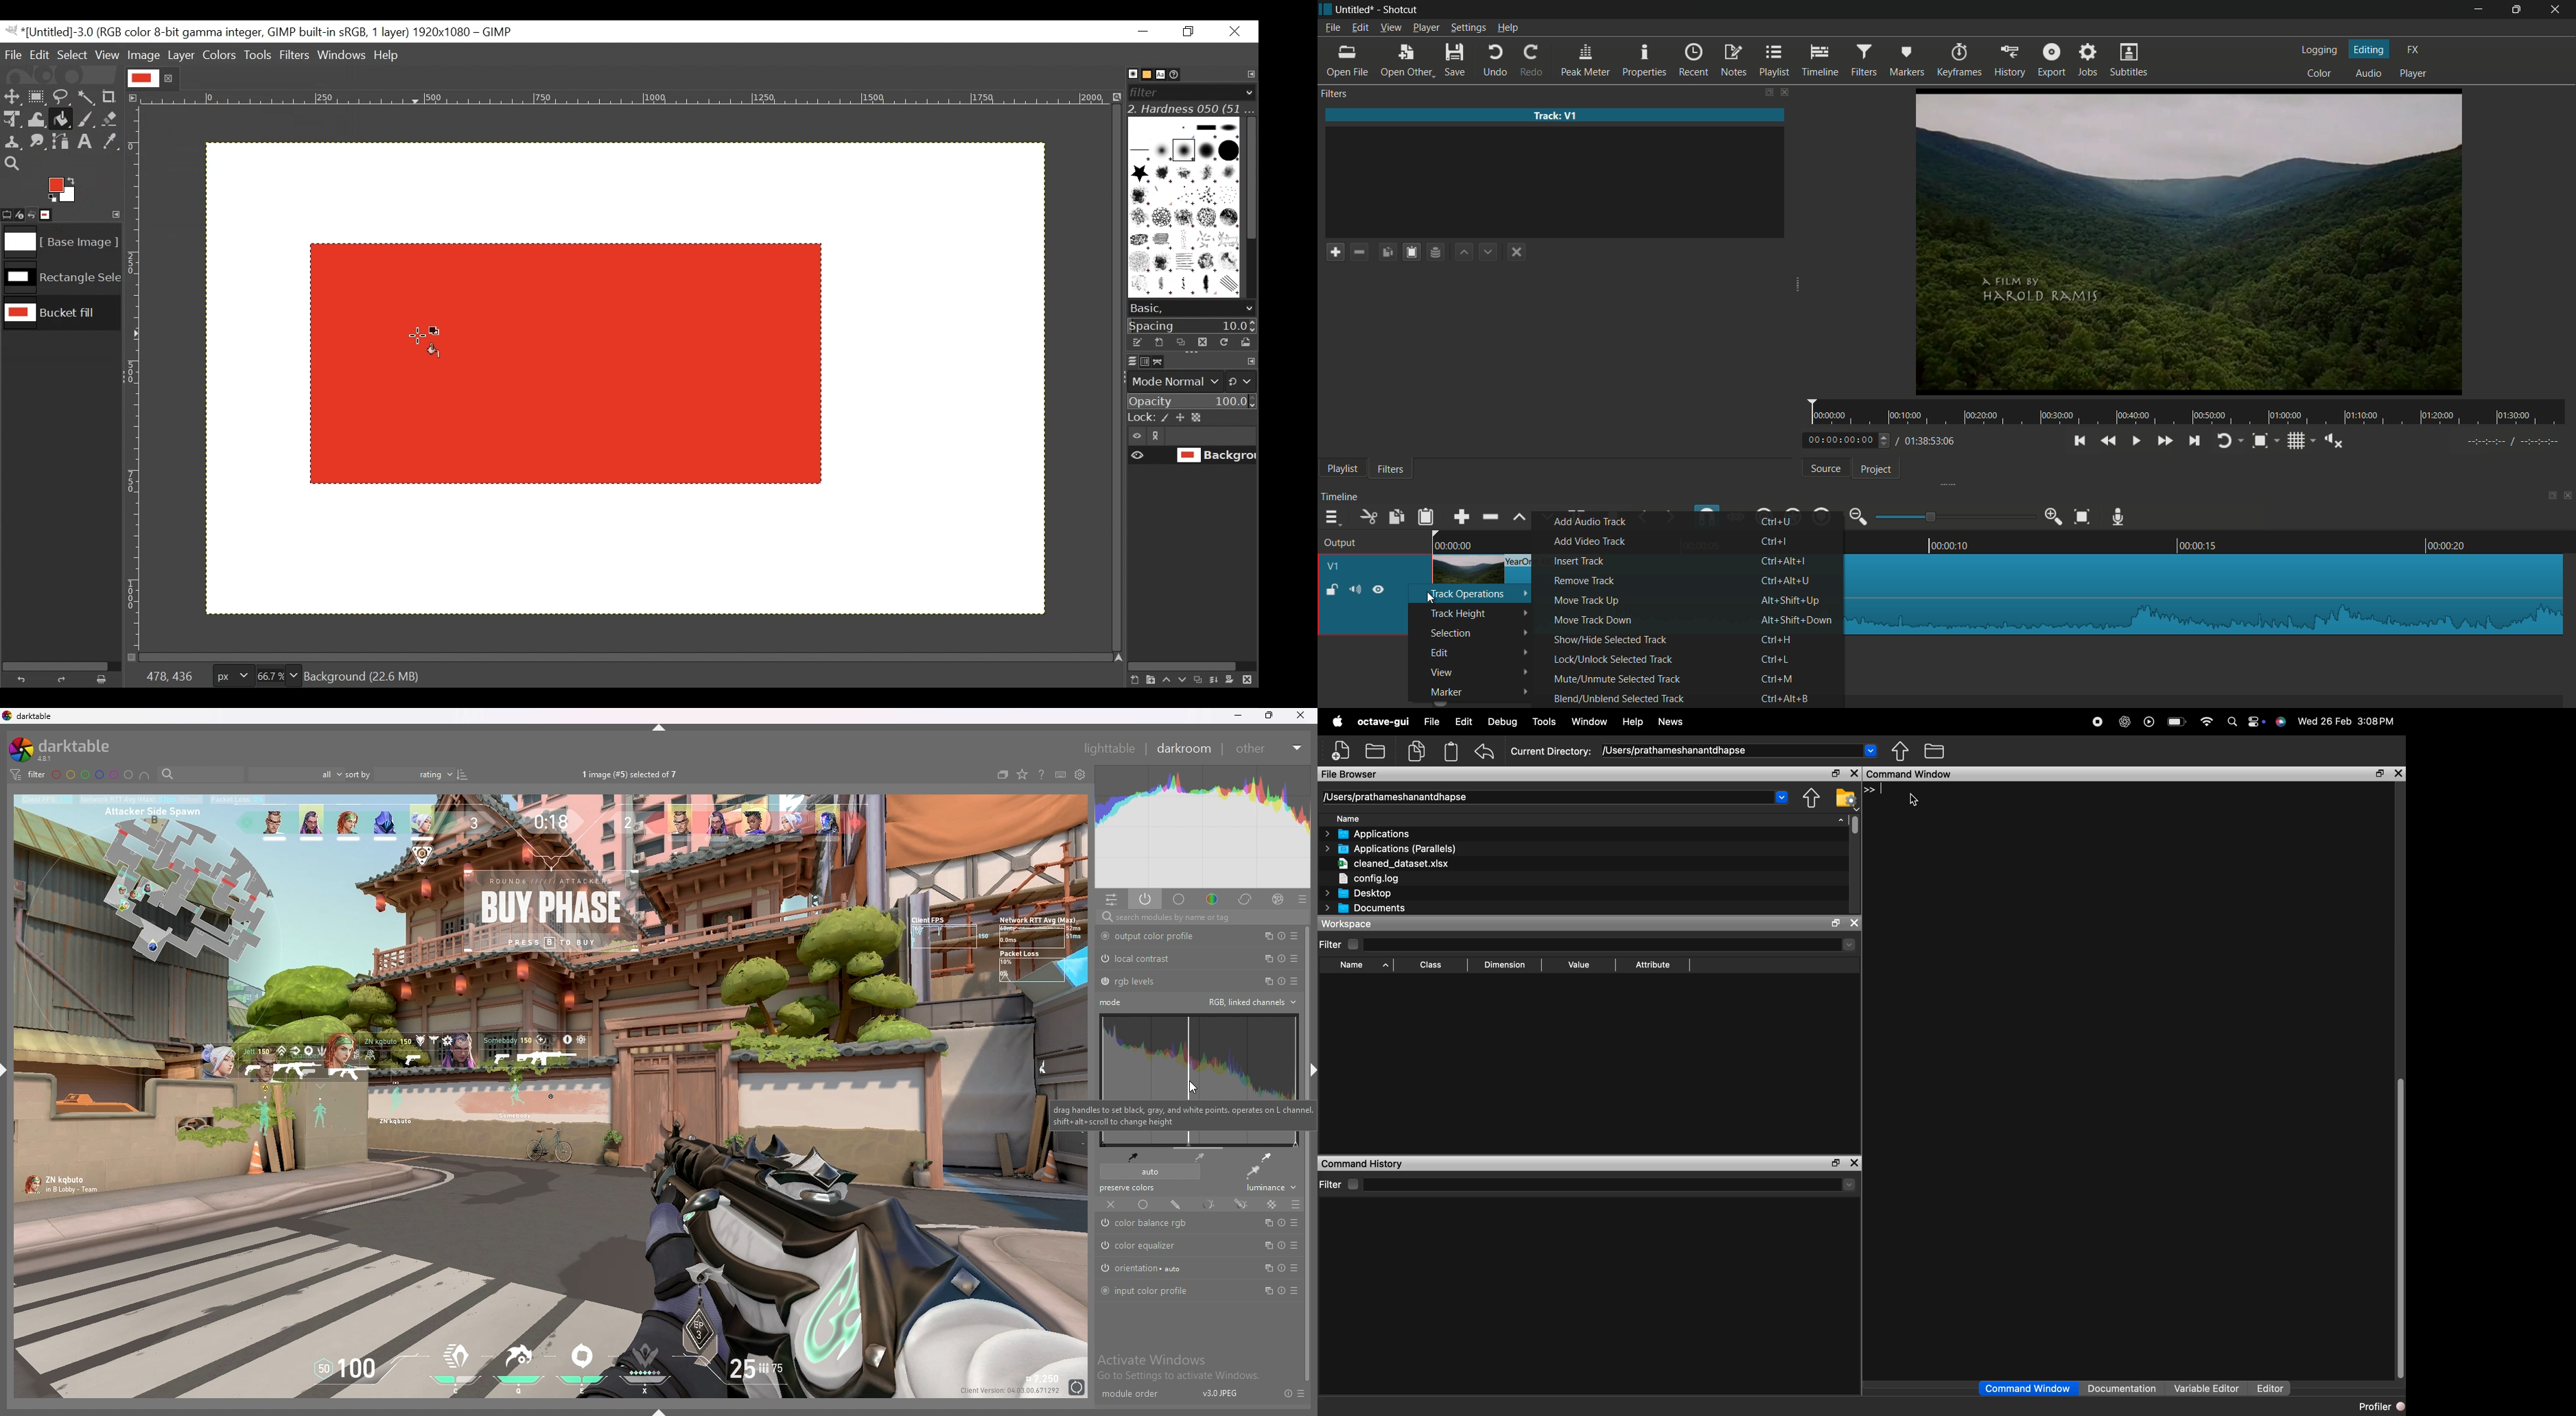  I want to click on Lock, so click(1191, 418).